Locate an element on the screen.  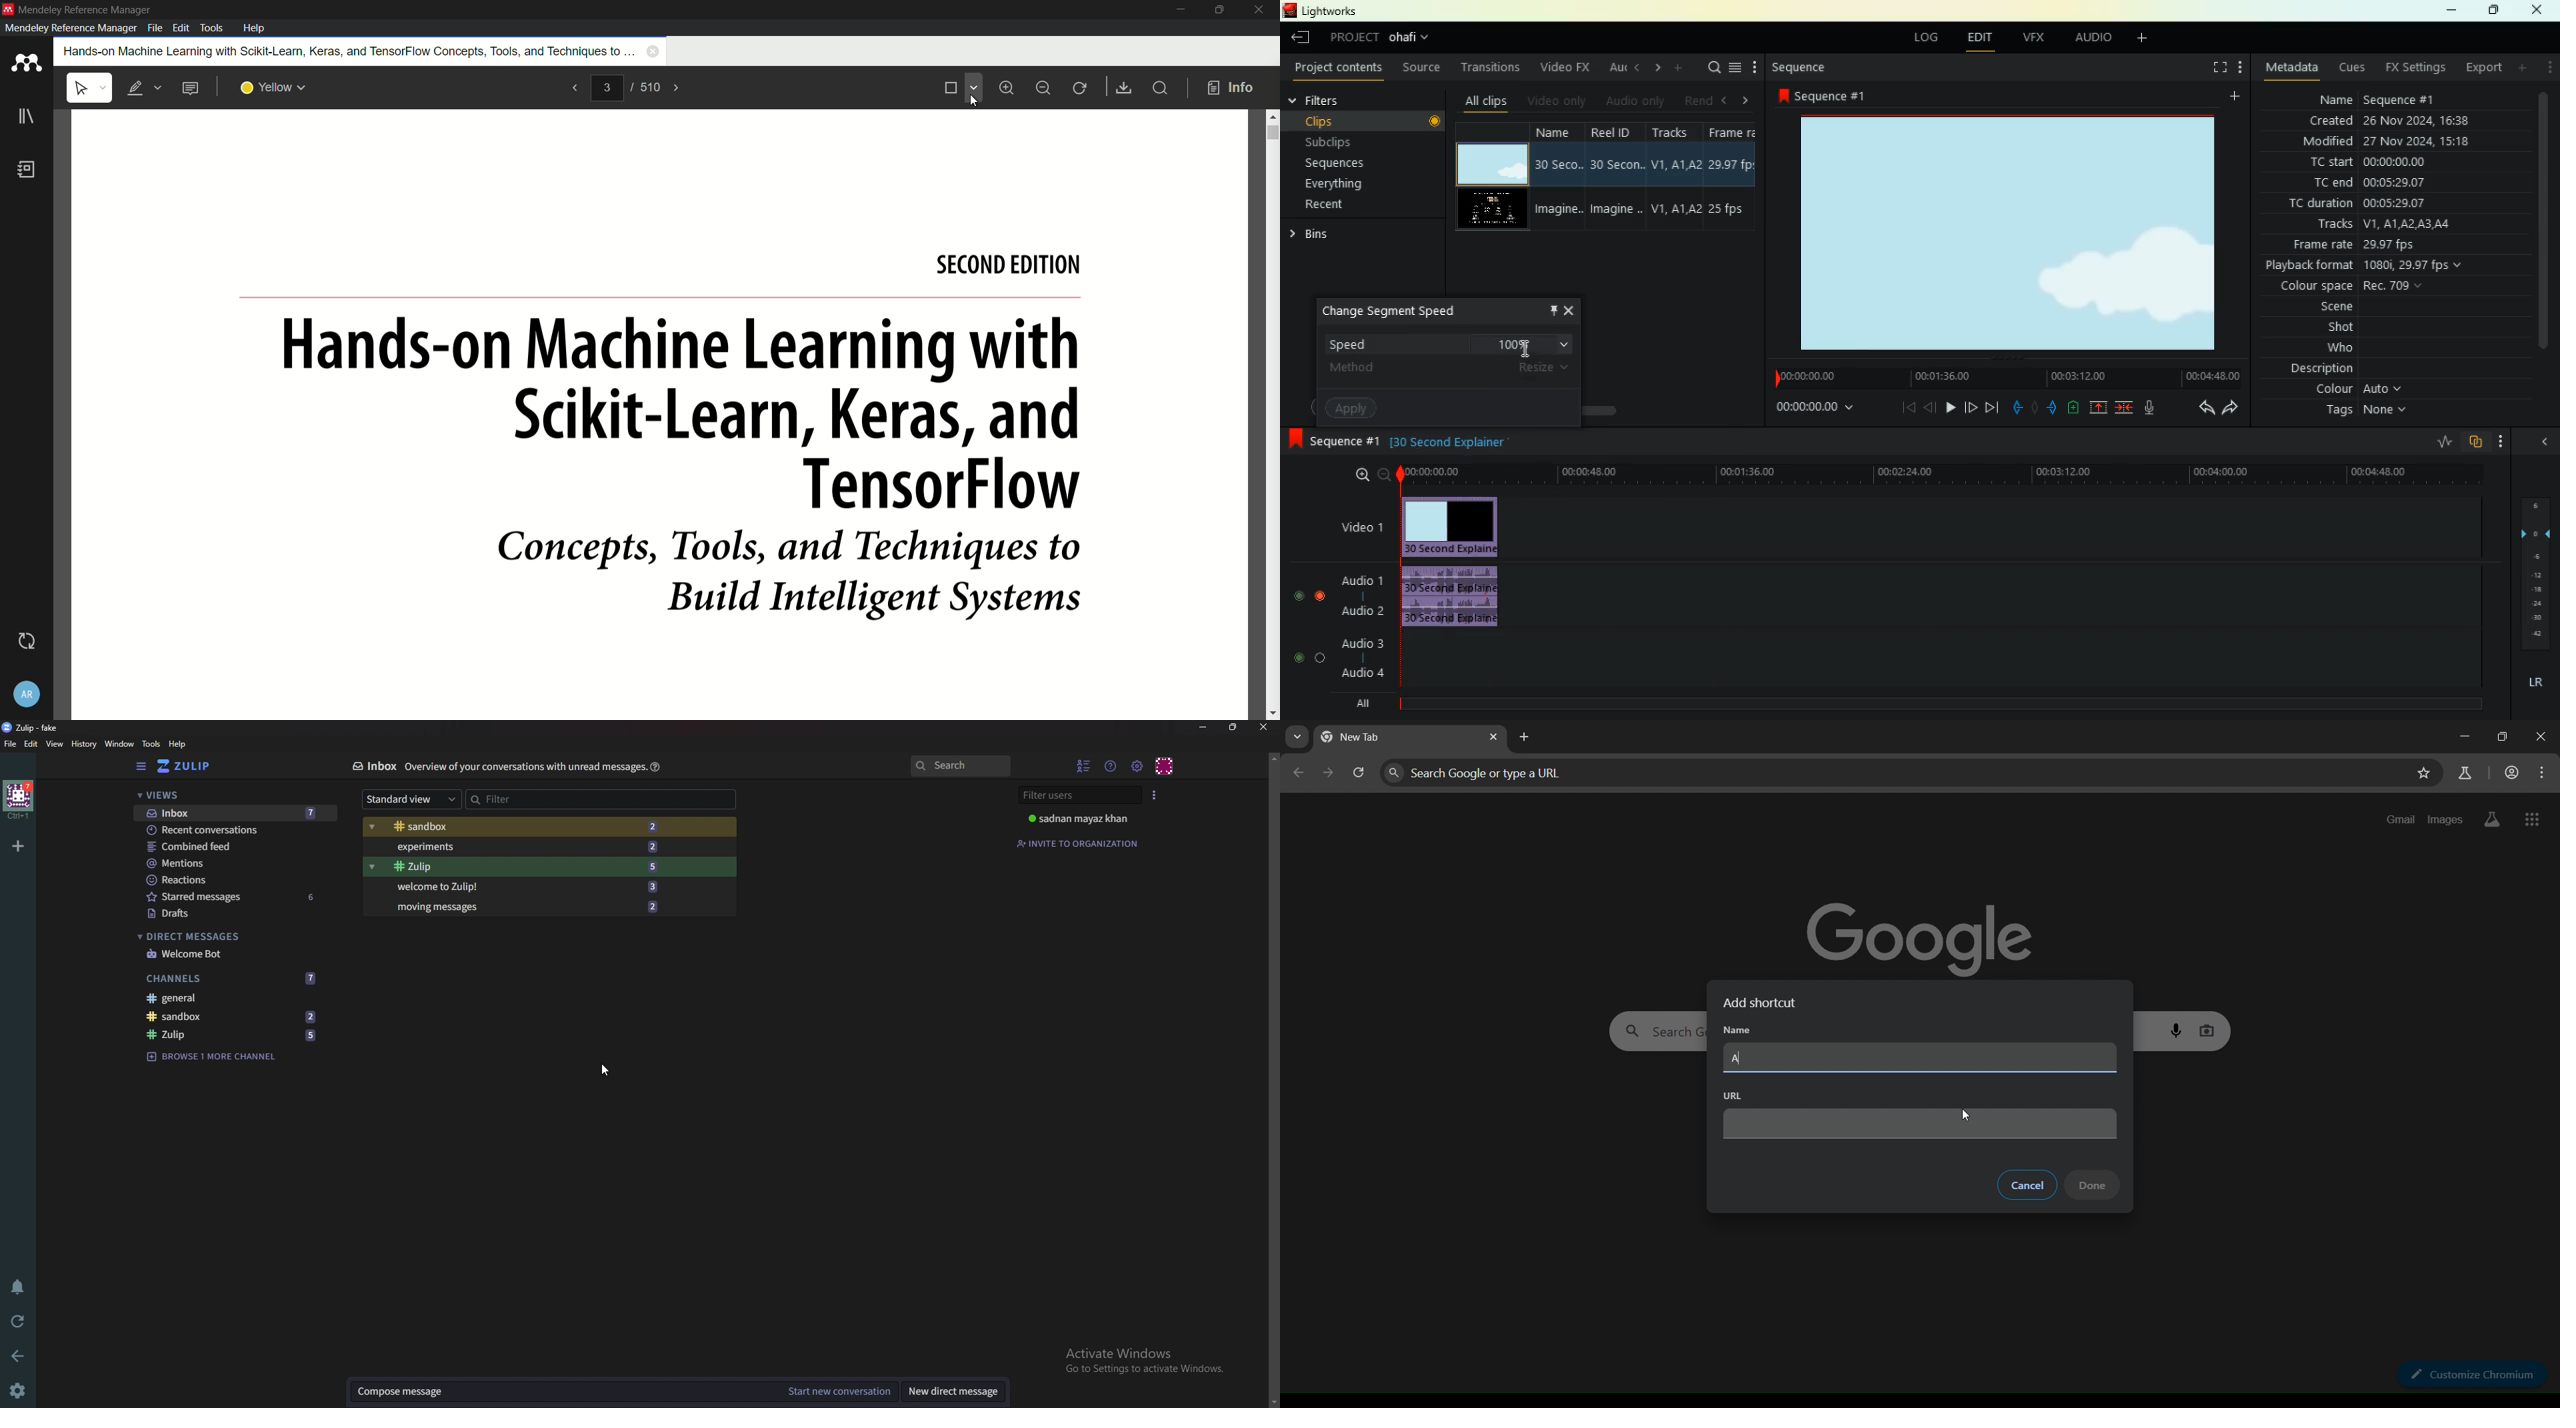
forward is located at coordinates (1993, 407).